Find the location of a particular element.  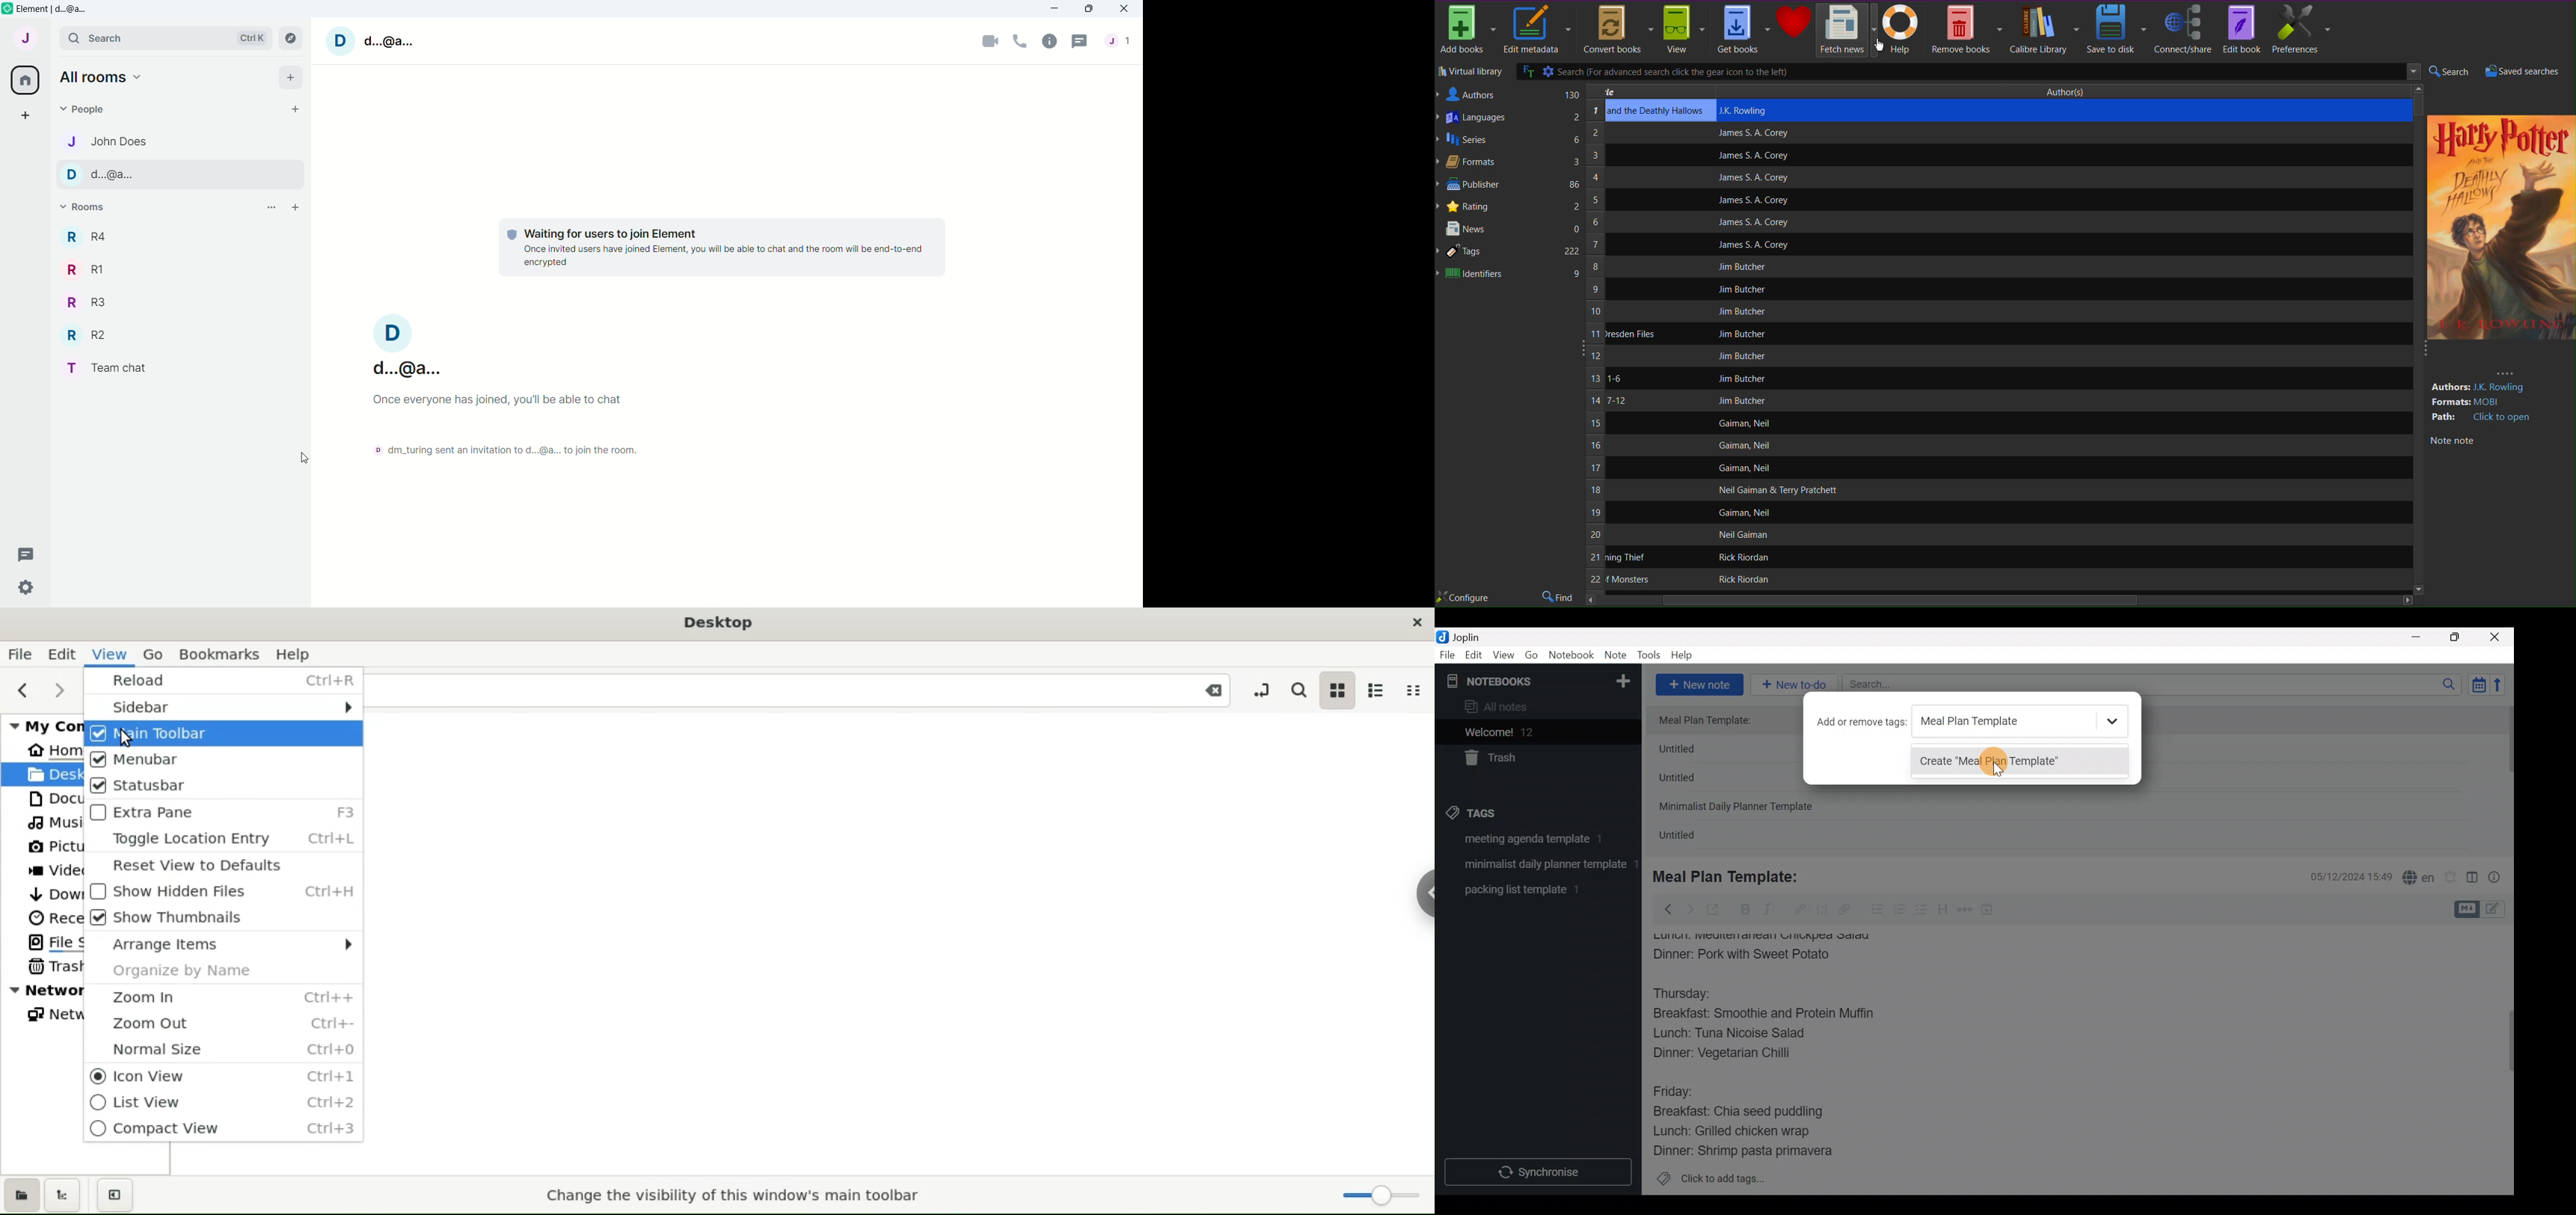

View is located at coordinates (1503, 657).